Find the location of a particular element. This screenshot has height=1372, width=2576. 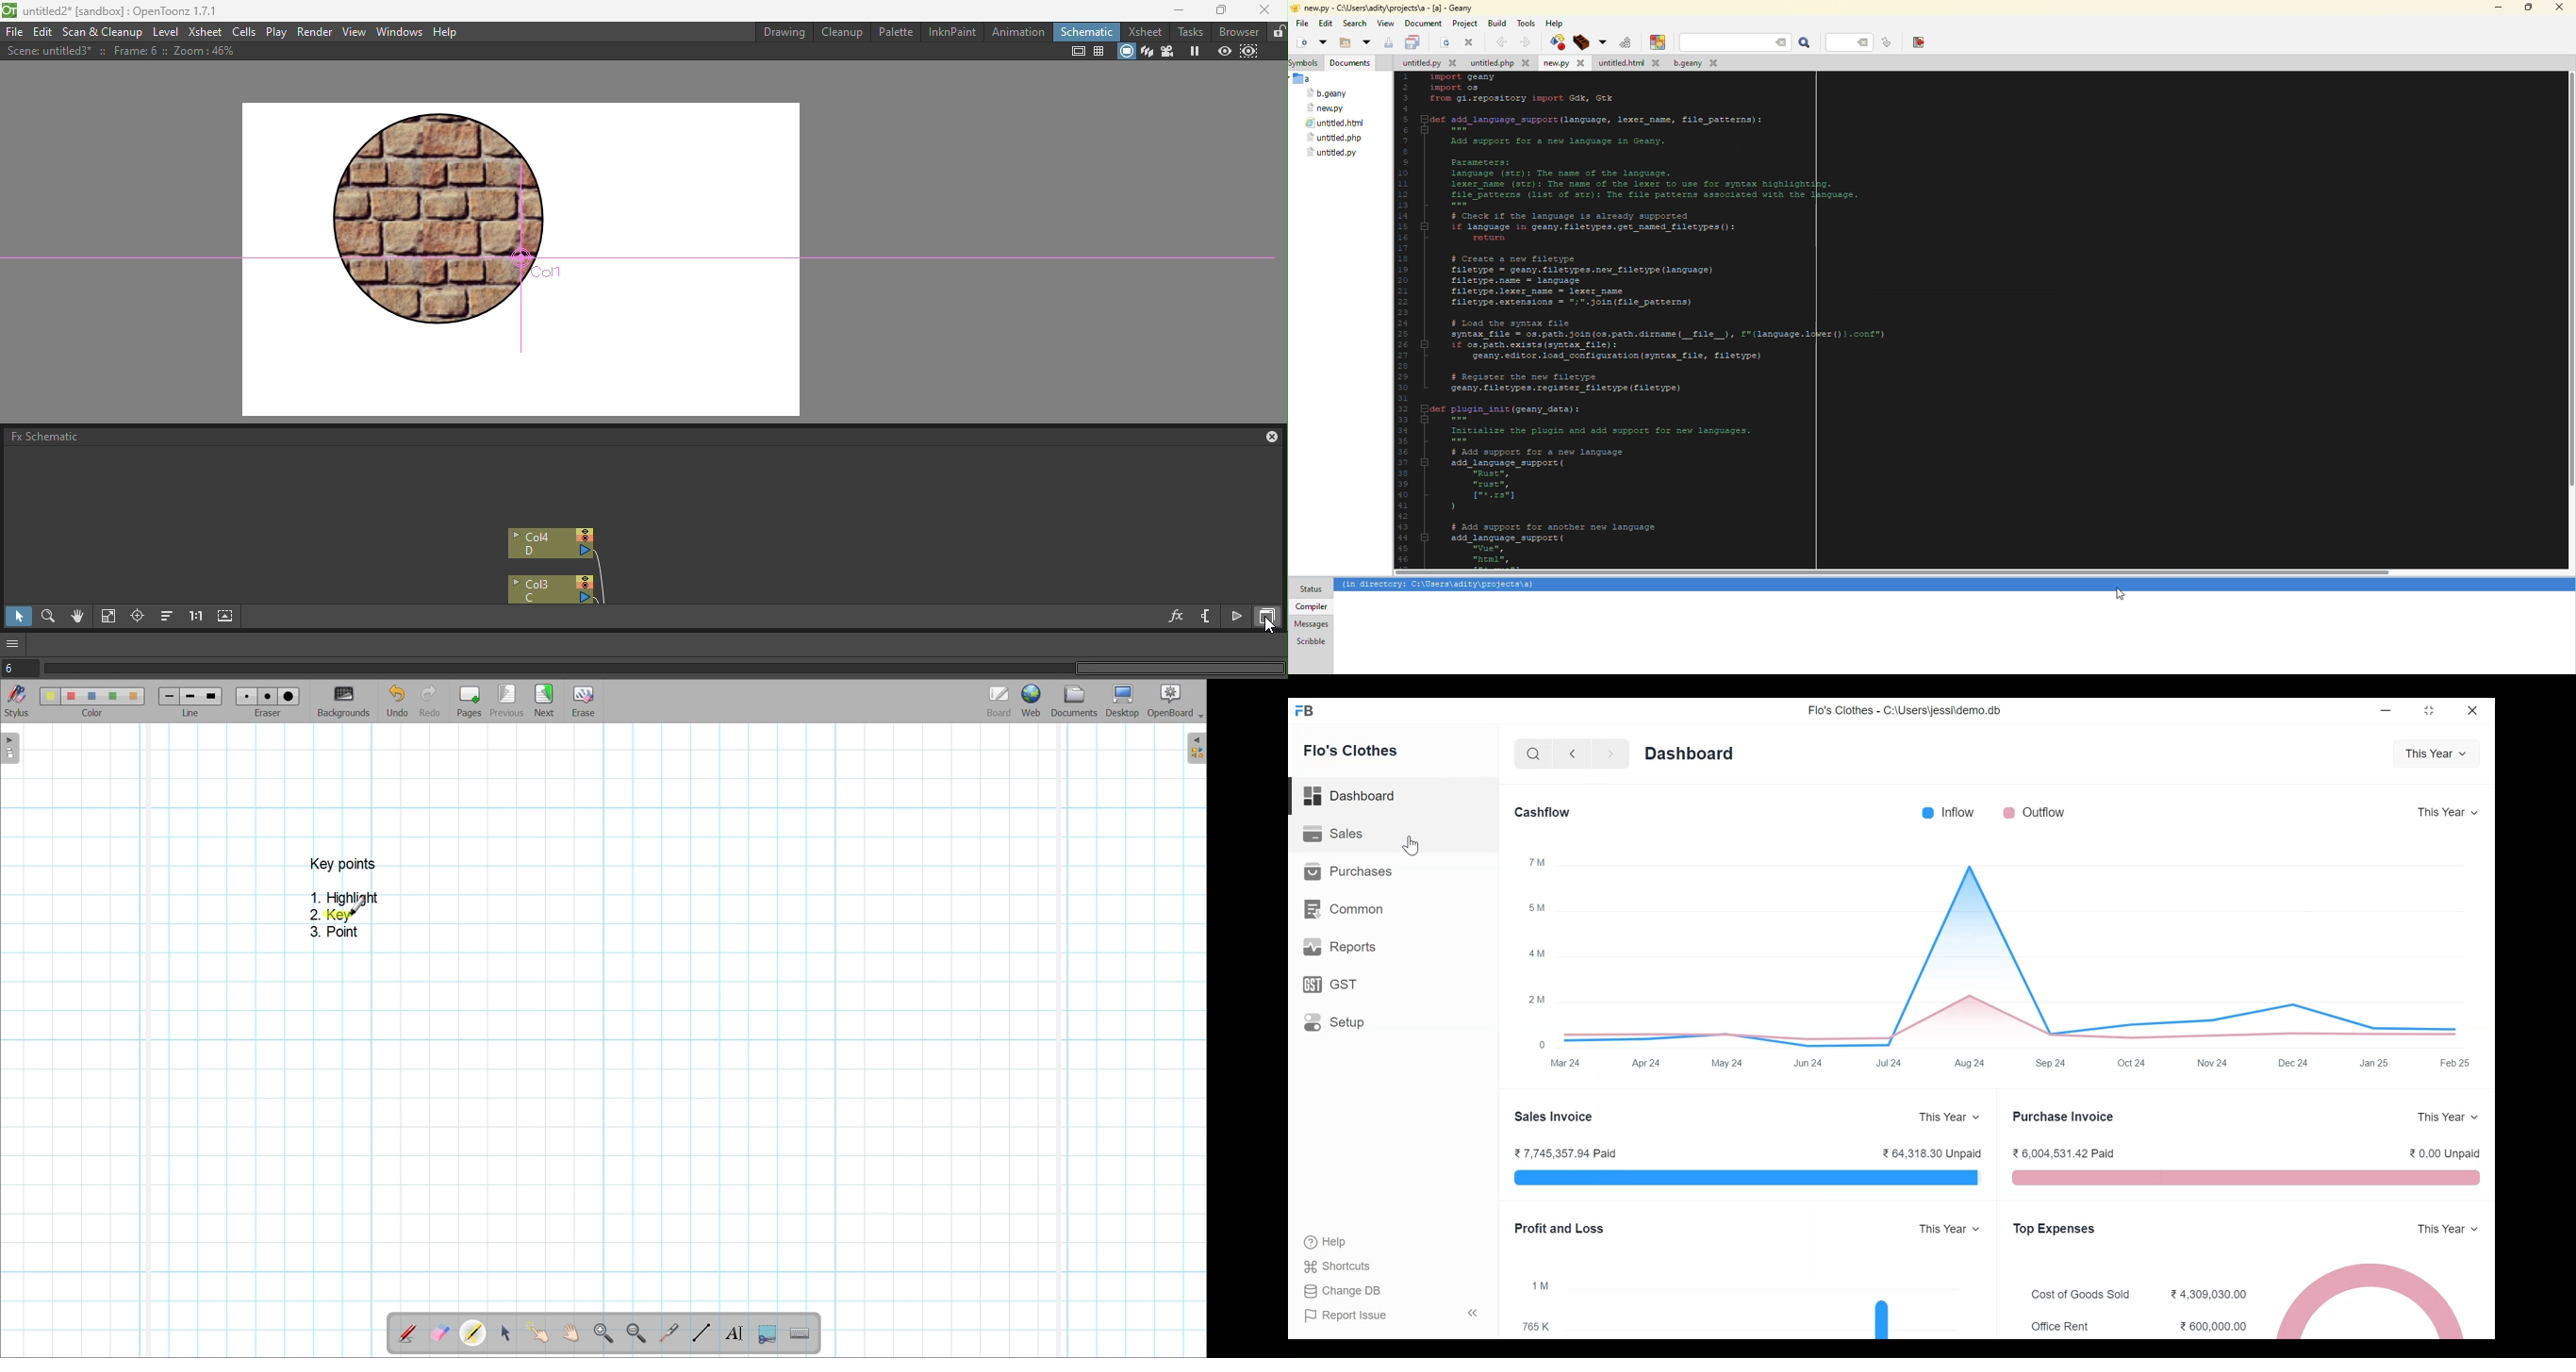

Cost of Goods Sold is located at coordinates (2081, 1295).